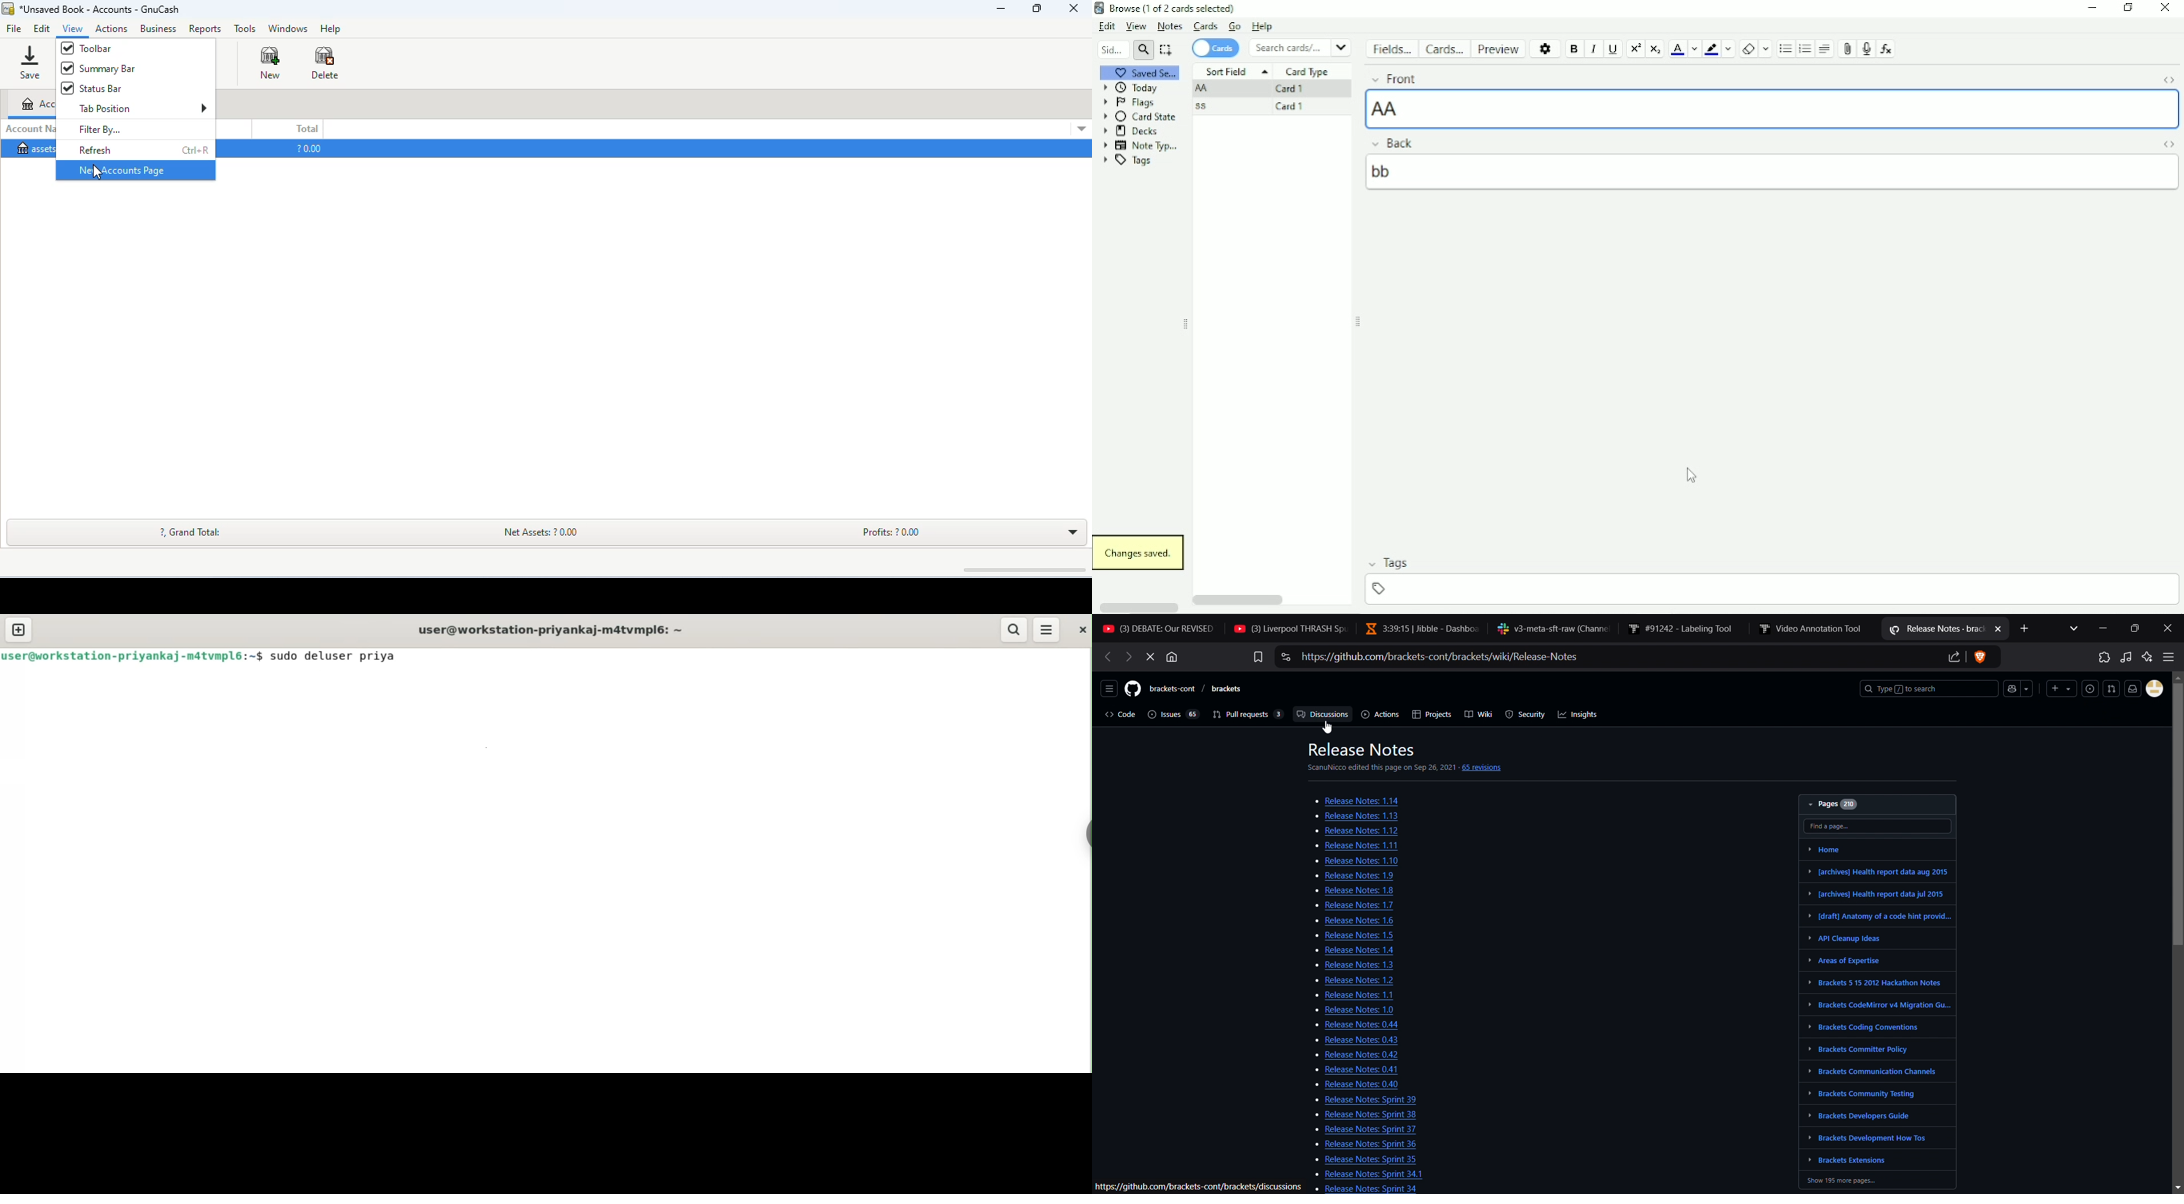 This screenshot has height=1204, width=2184. I want to click on new, so click(271, 62).